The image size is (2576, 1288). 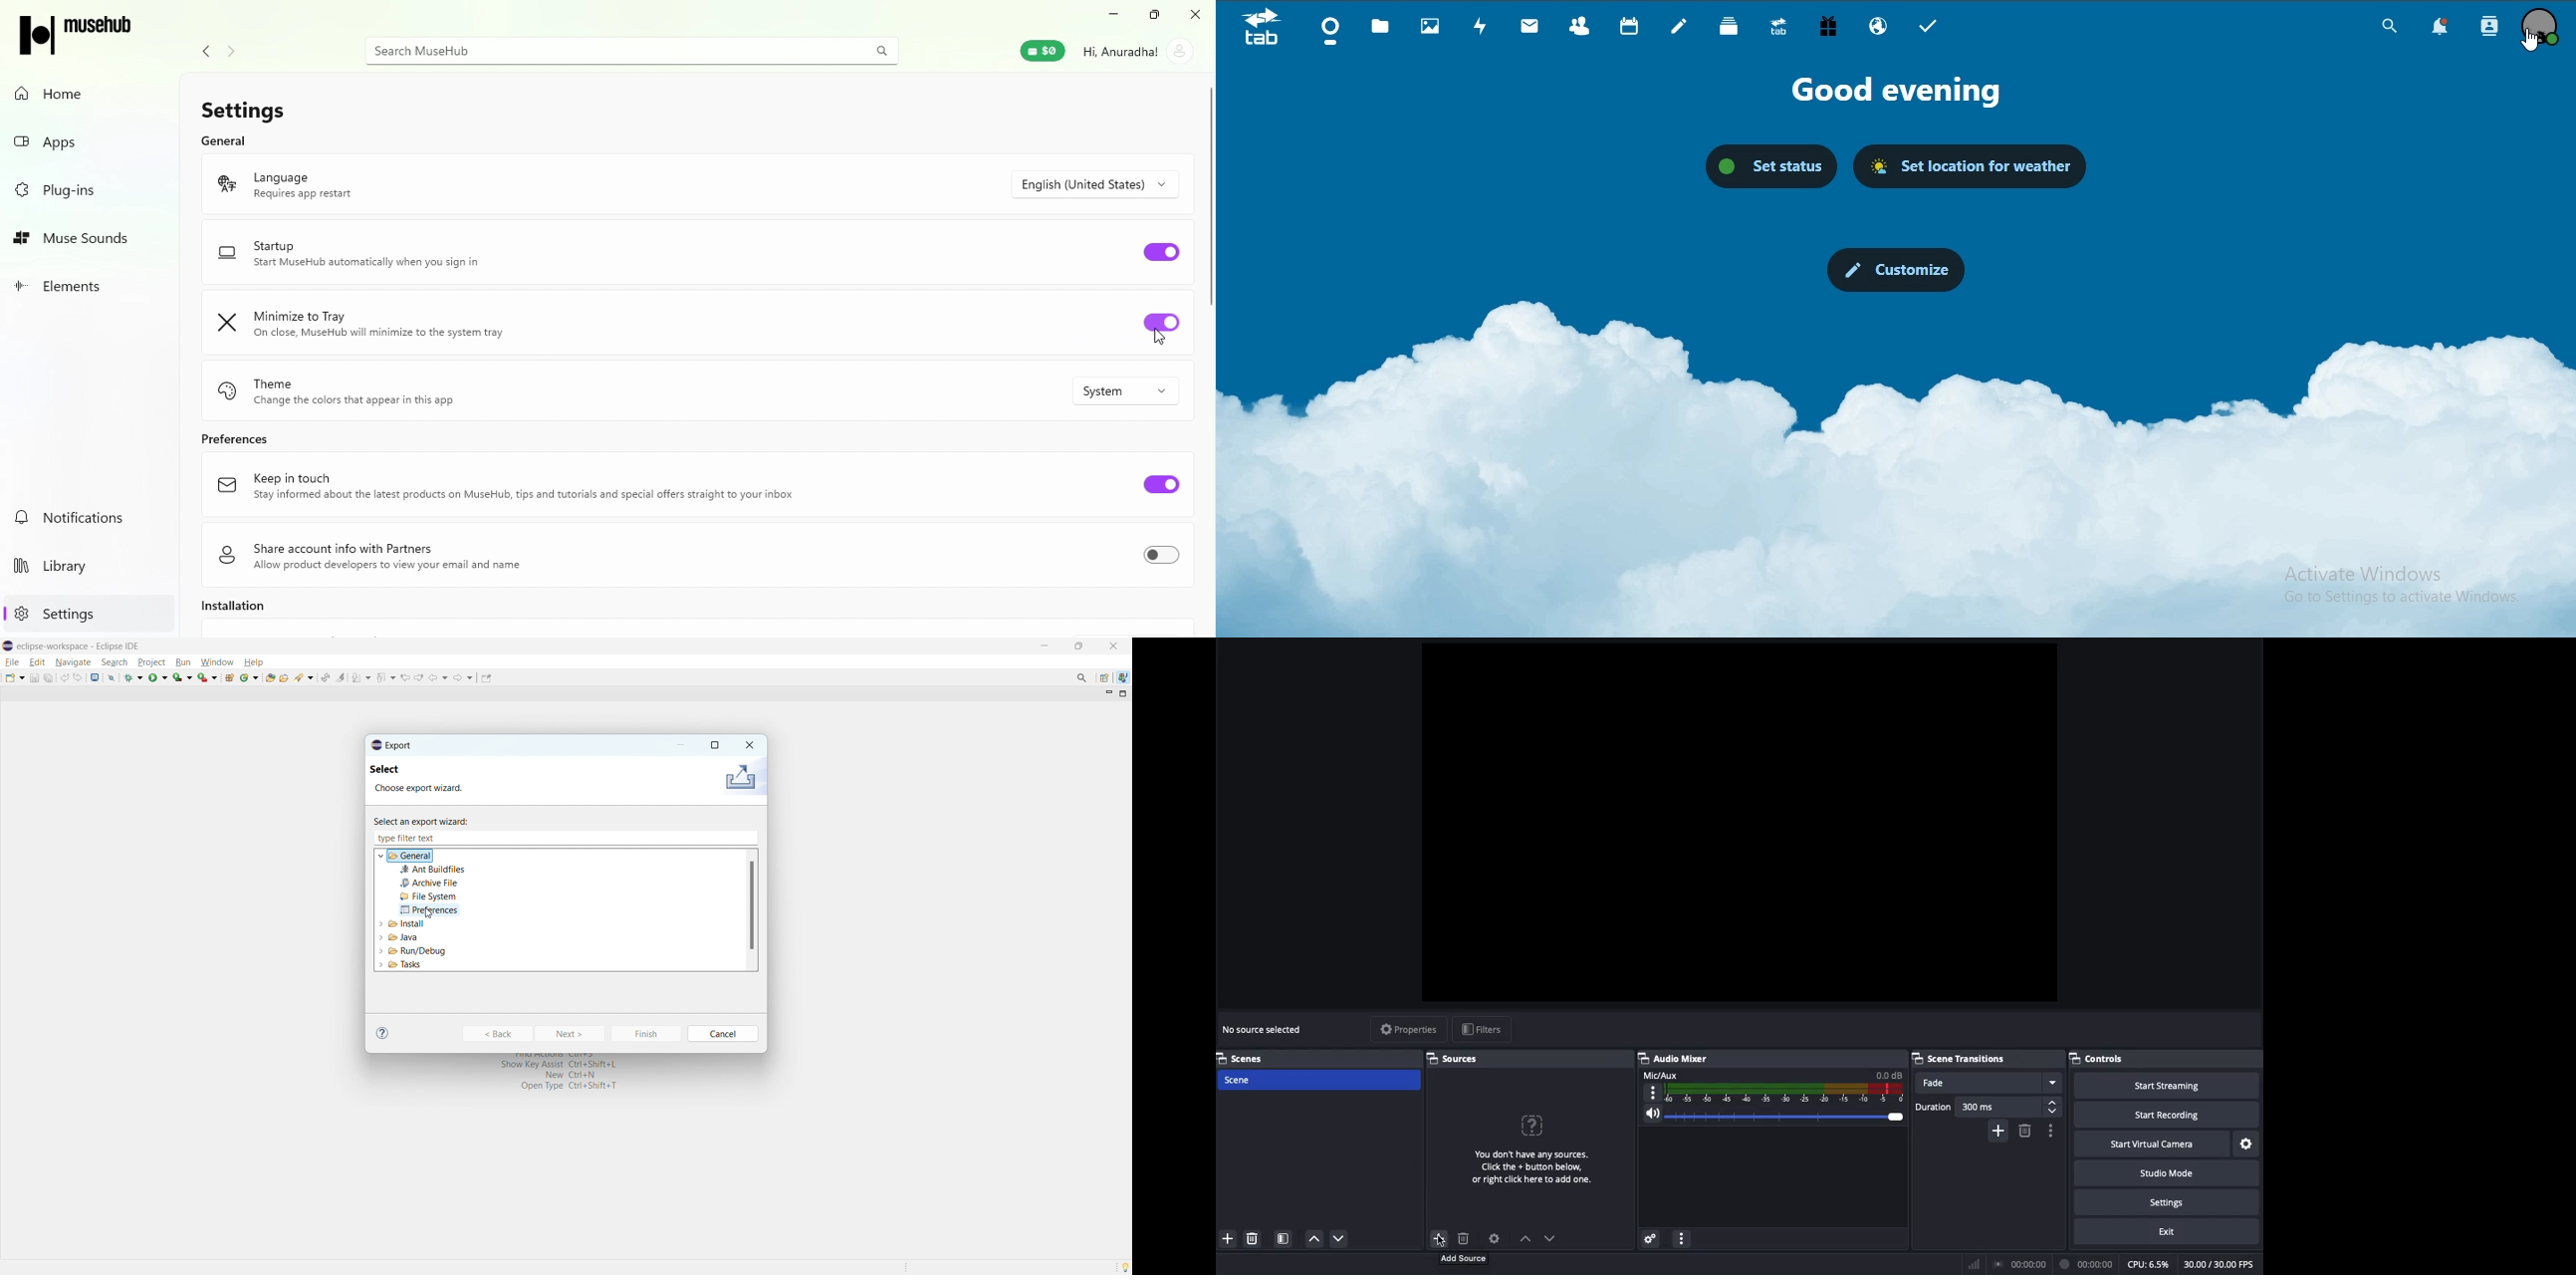 What do you see at coordinates (1262, 1030) in the screenshot?
I see `No source selected` at bounding box center [1262, 1030].